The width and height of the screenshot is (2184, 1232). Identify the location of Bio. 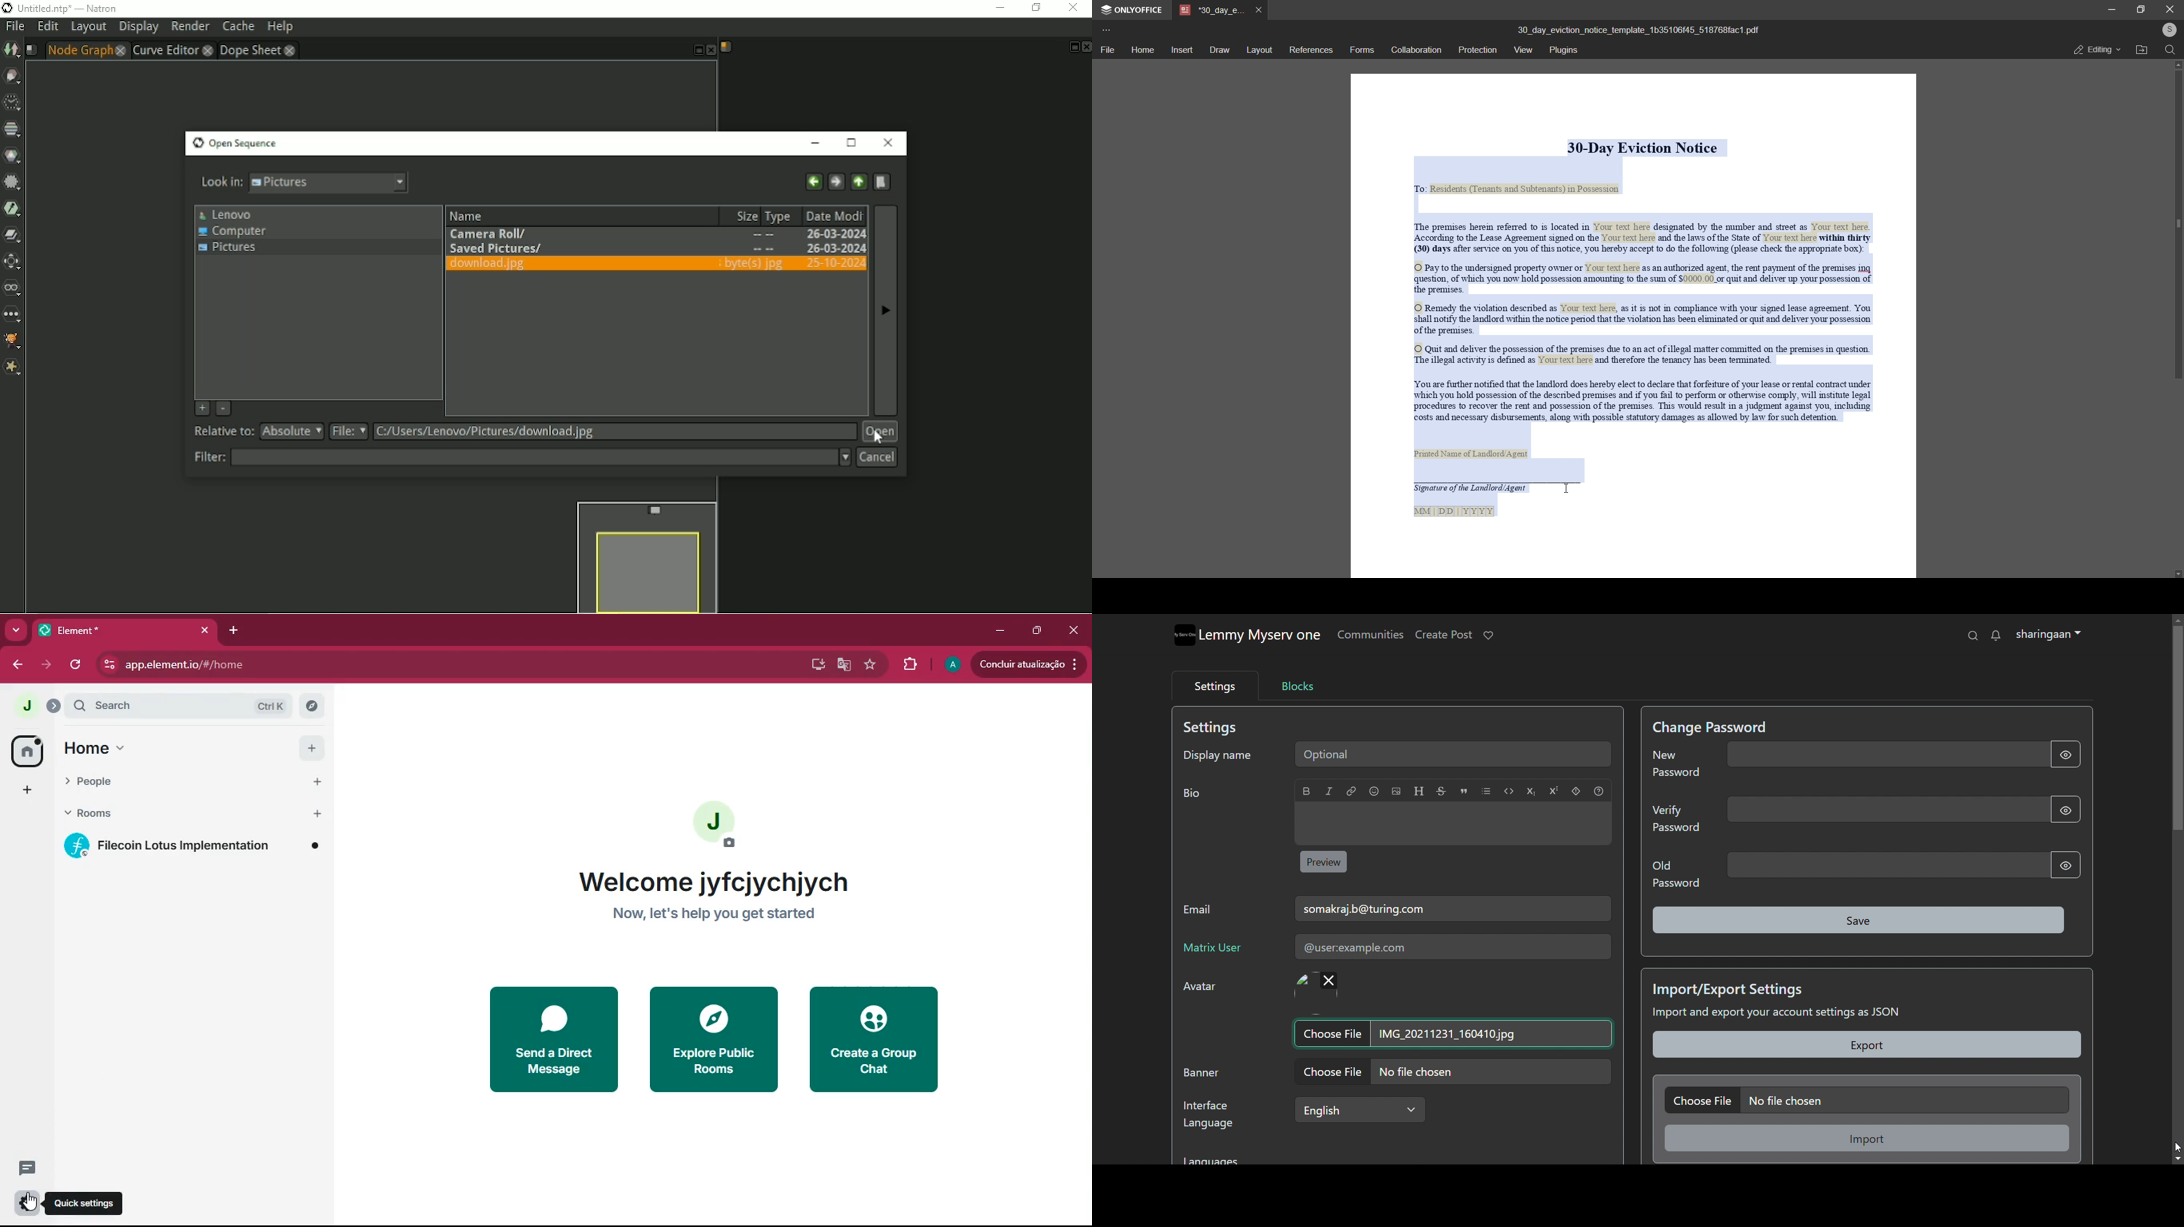
(1197, 796).